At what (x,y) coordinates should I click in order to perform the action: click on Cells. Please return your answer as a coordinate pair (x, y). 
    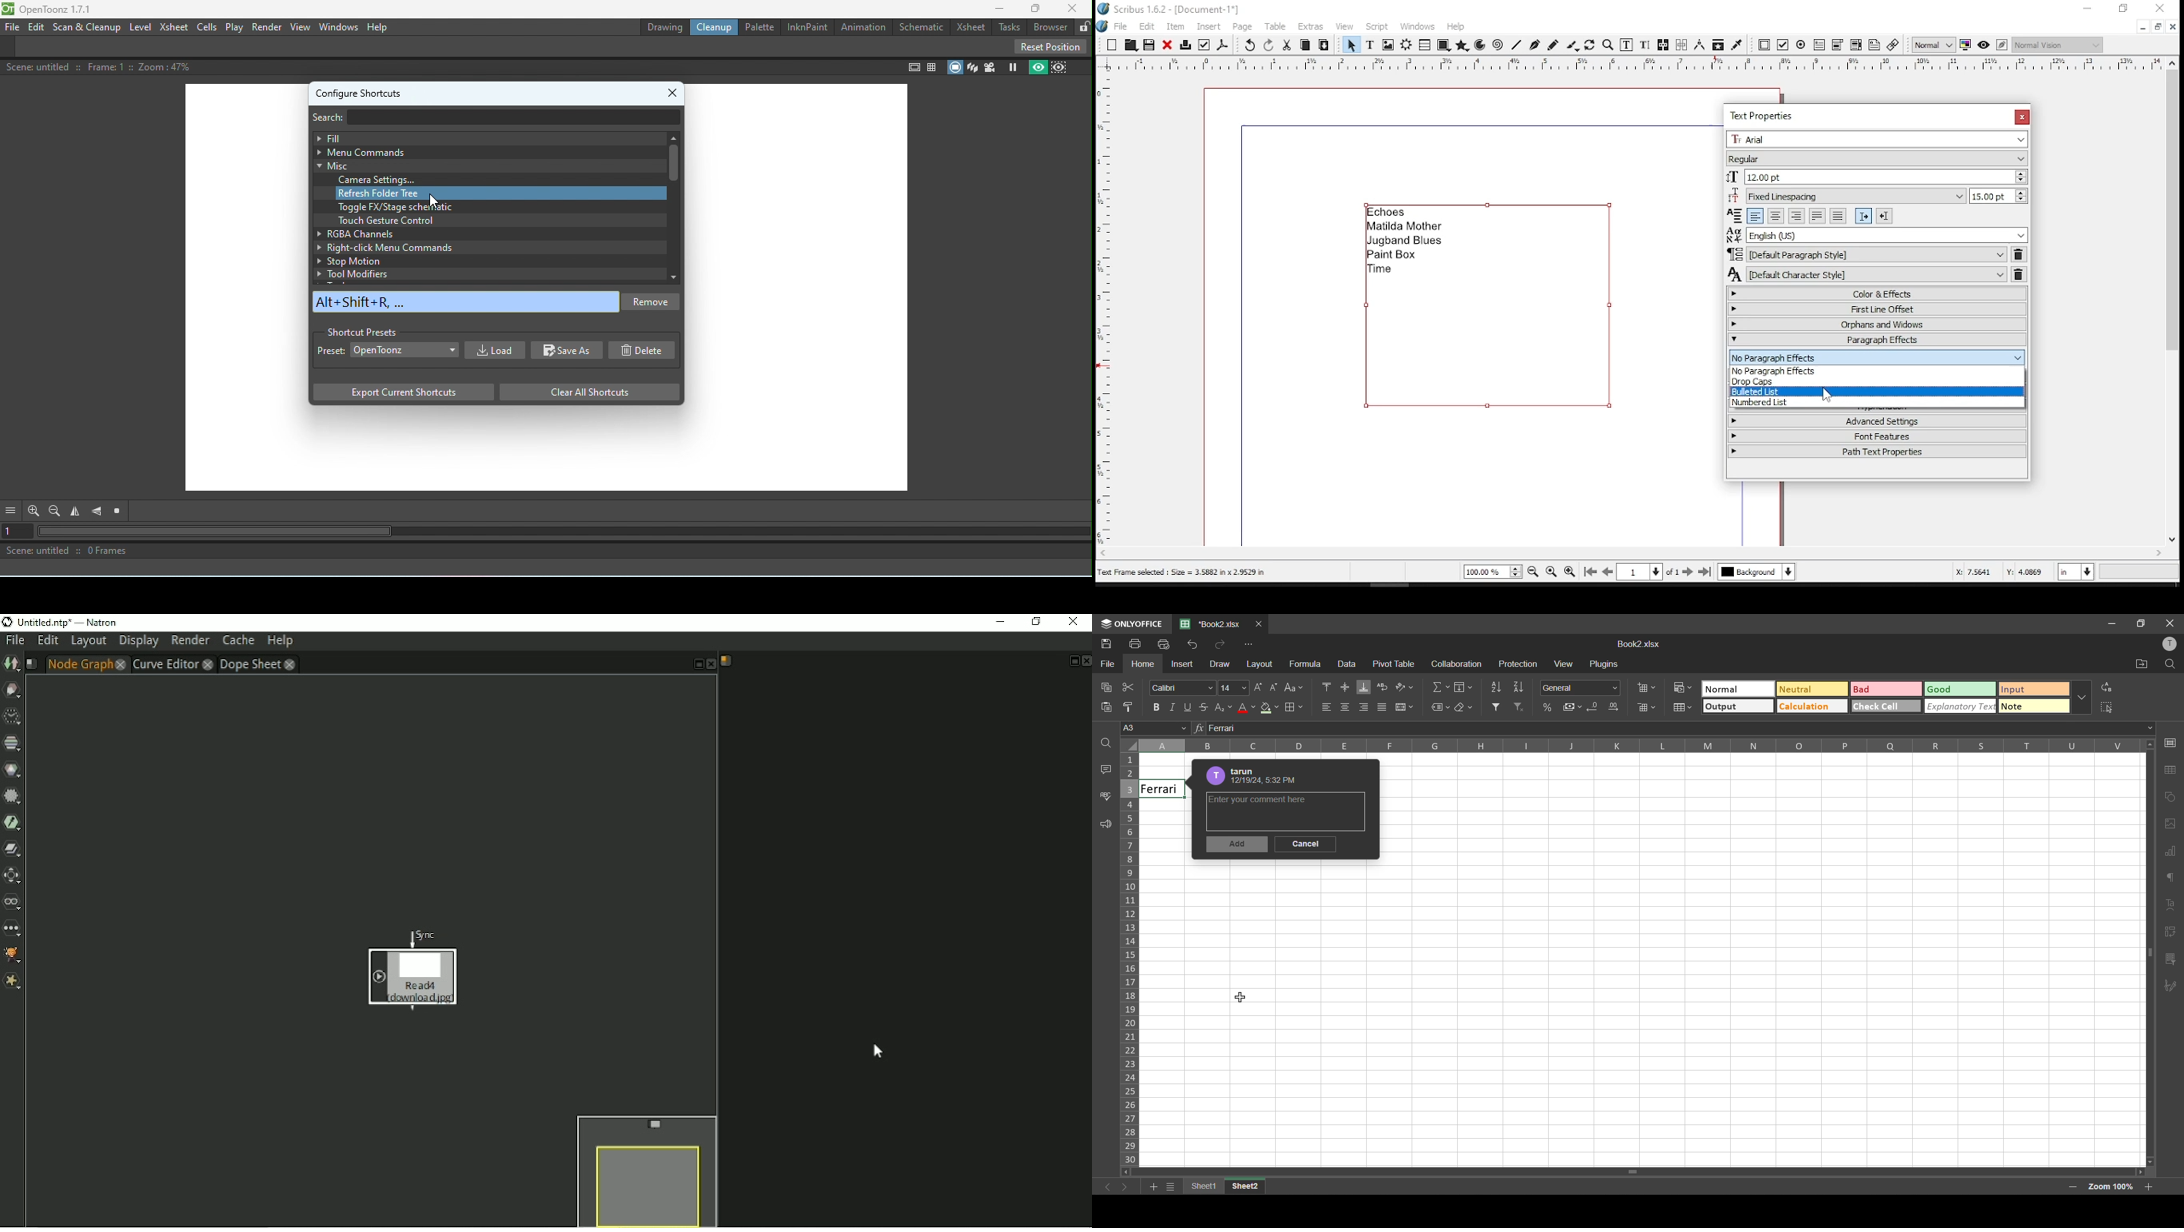
    Looking at the image, I should click on (209, 26).